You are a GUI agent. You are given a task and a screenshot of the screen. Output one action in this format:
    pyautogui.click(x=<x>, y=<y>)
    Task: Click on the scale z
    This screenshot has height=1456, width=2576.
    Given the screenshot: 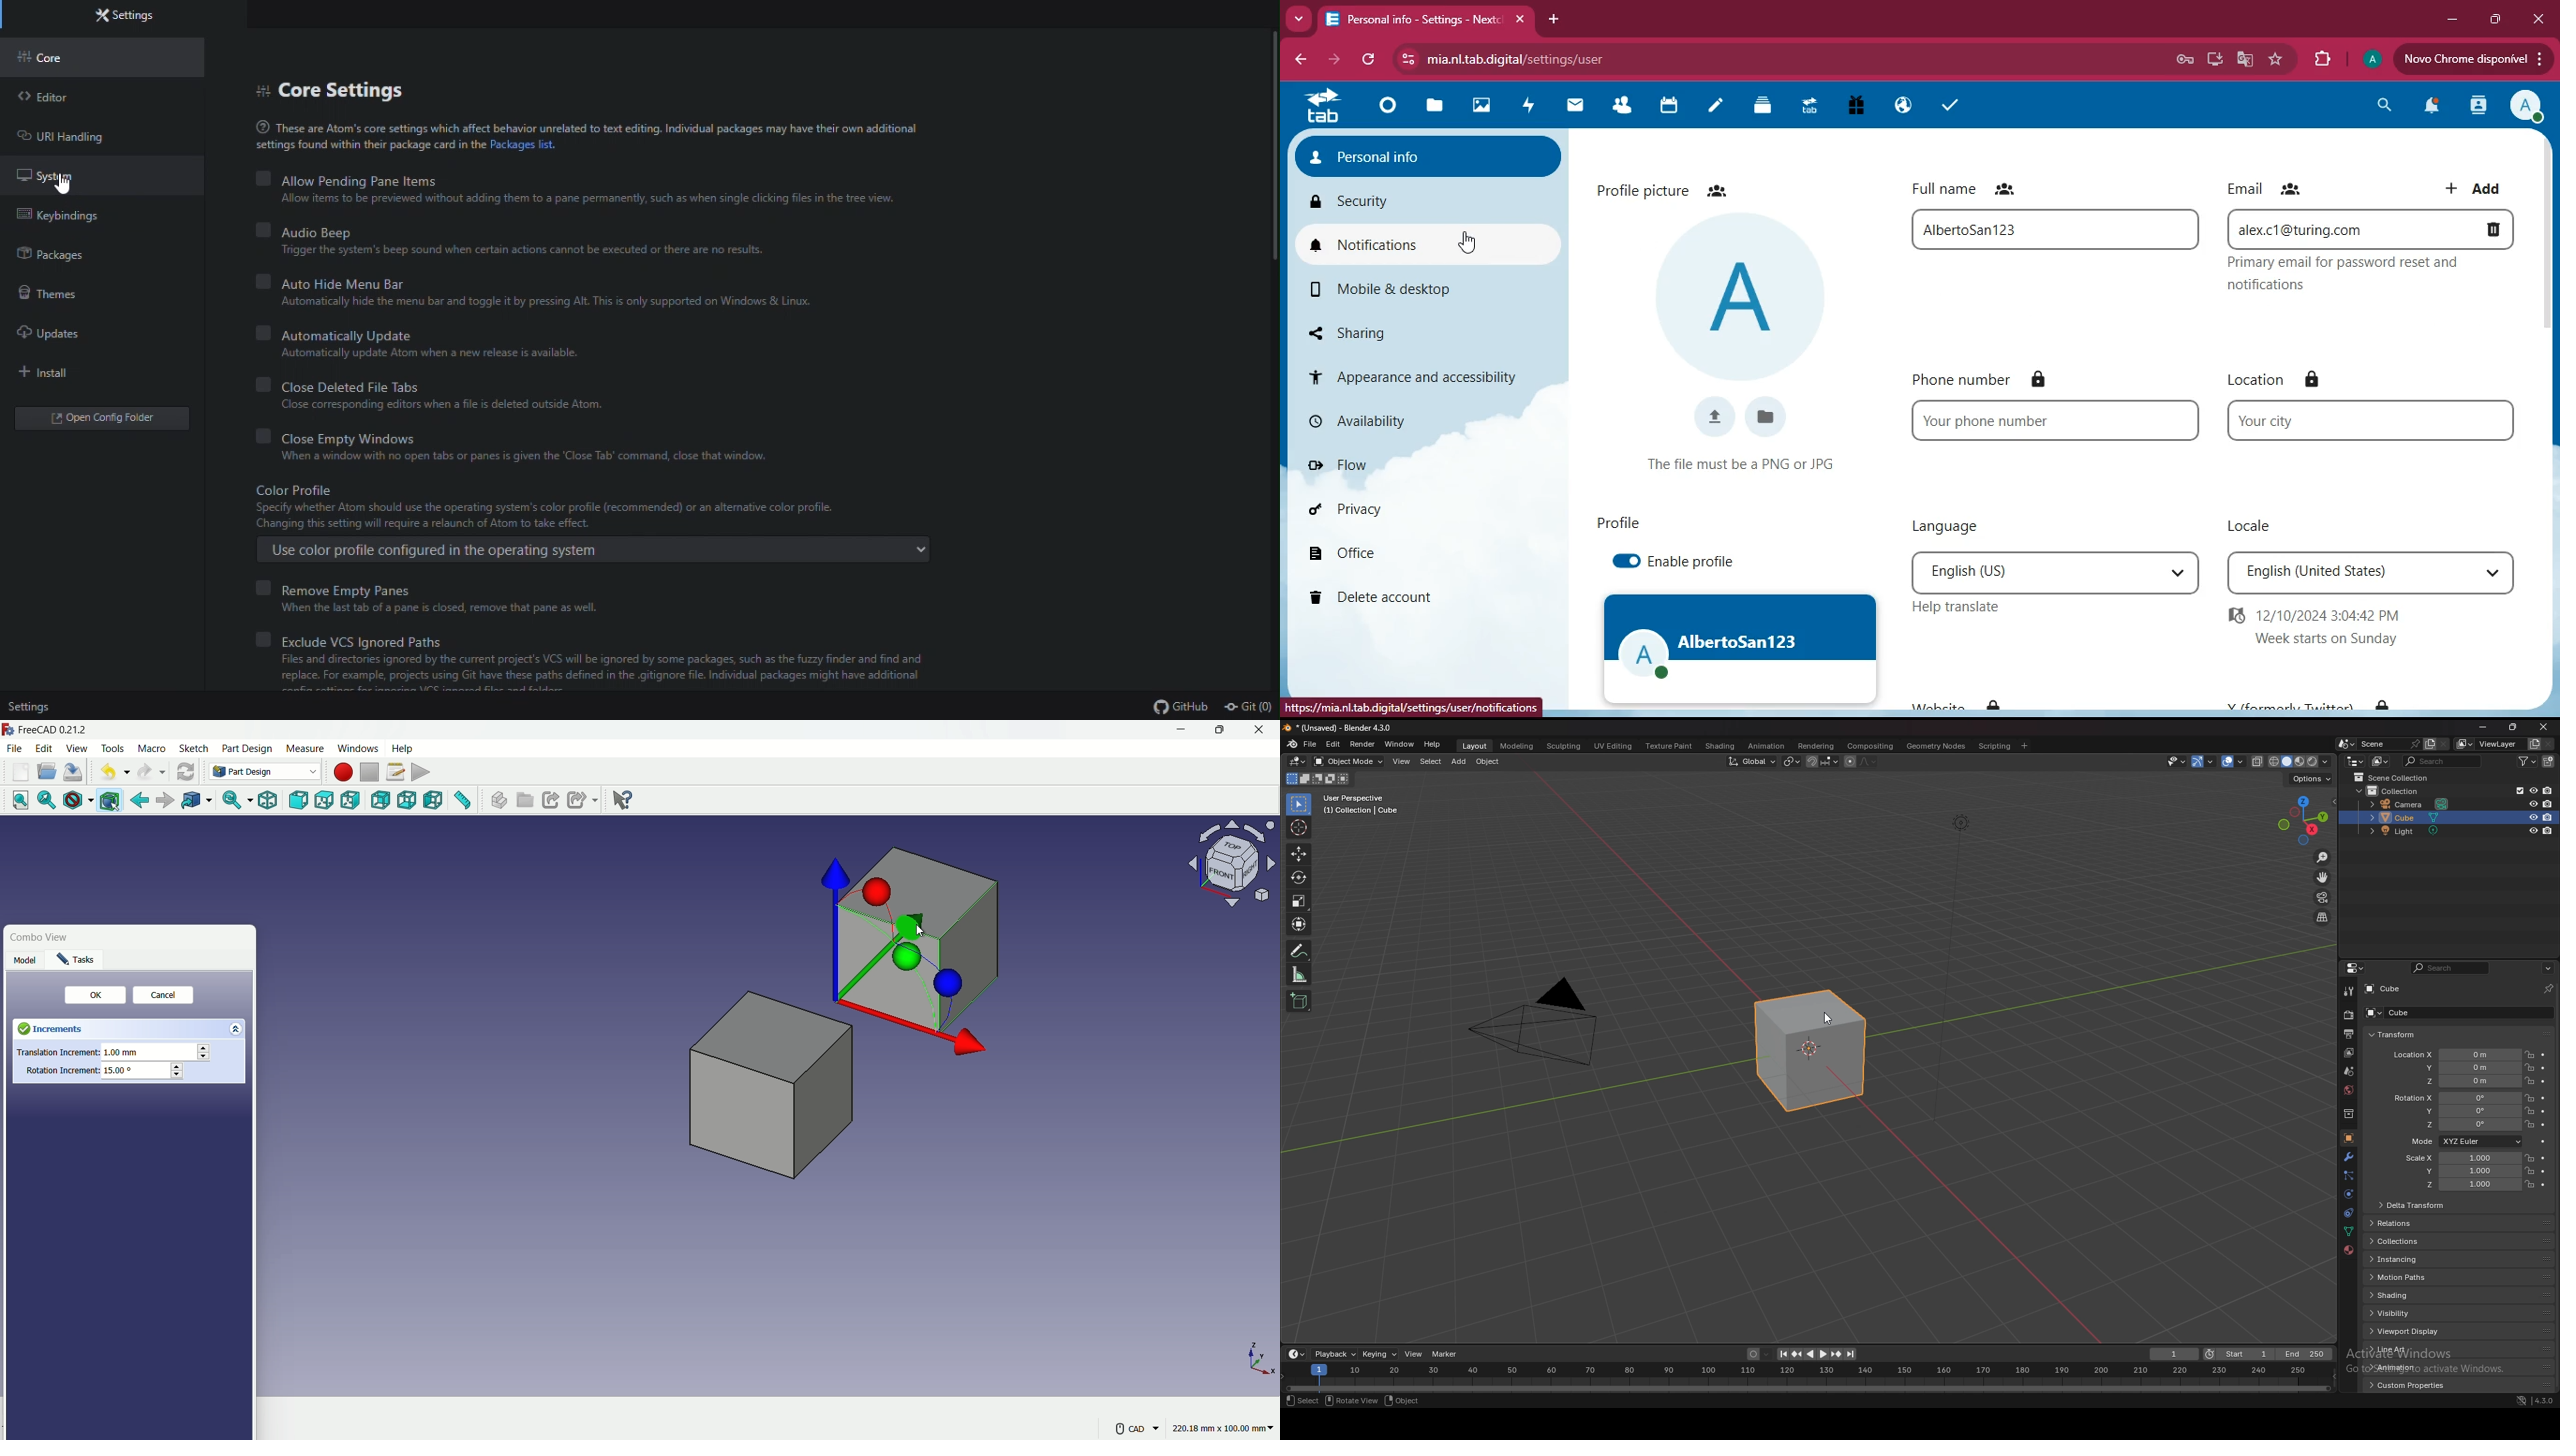 What is the action you would take?
    pyautogui.click(x=2461, y=1185)
    